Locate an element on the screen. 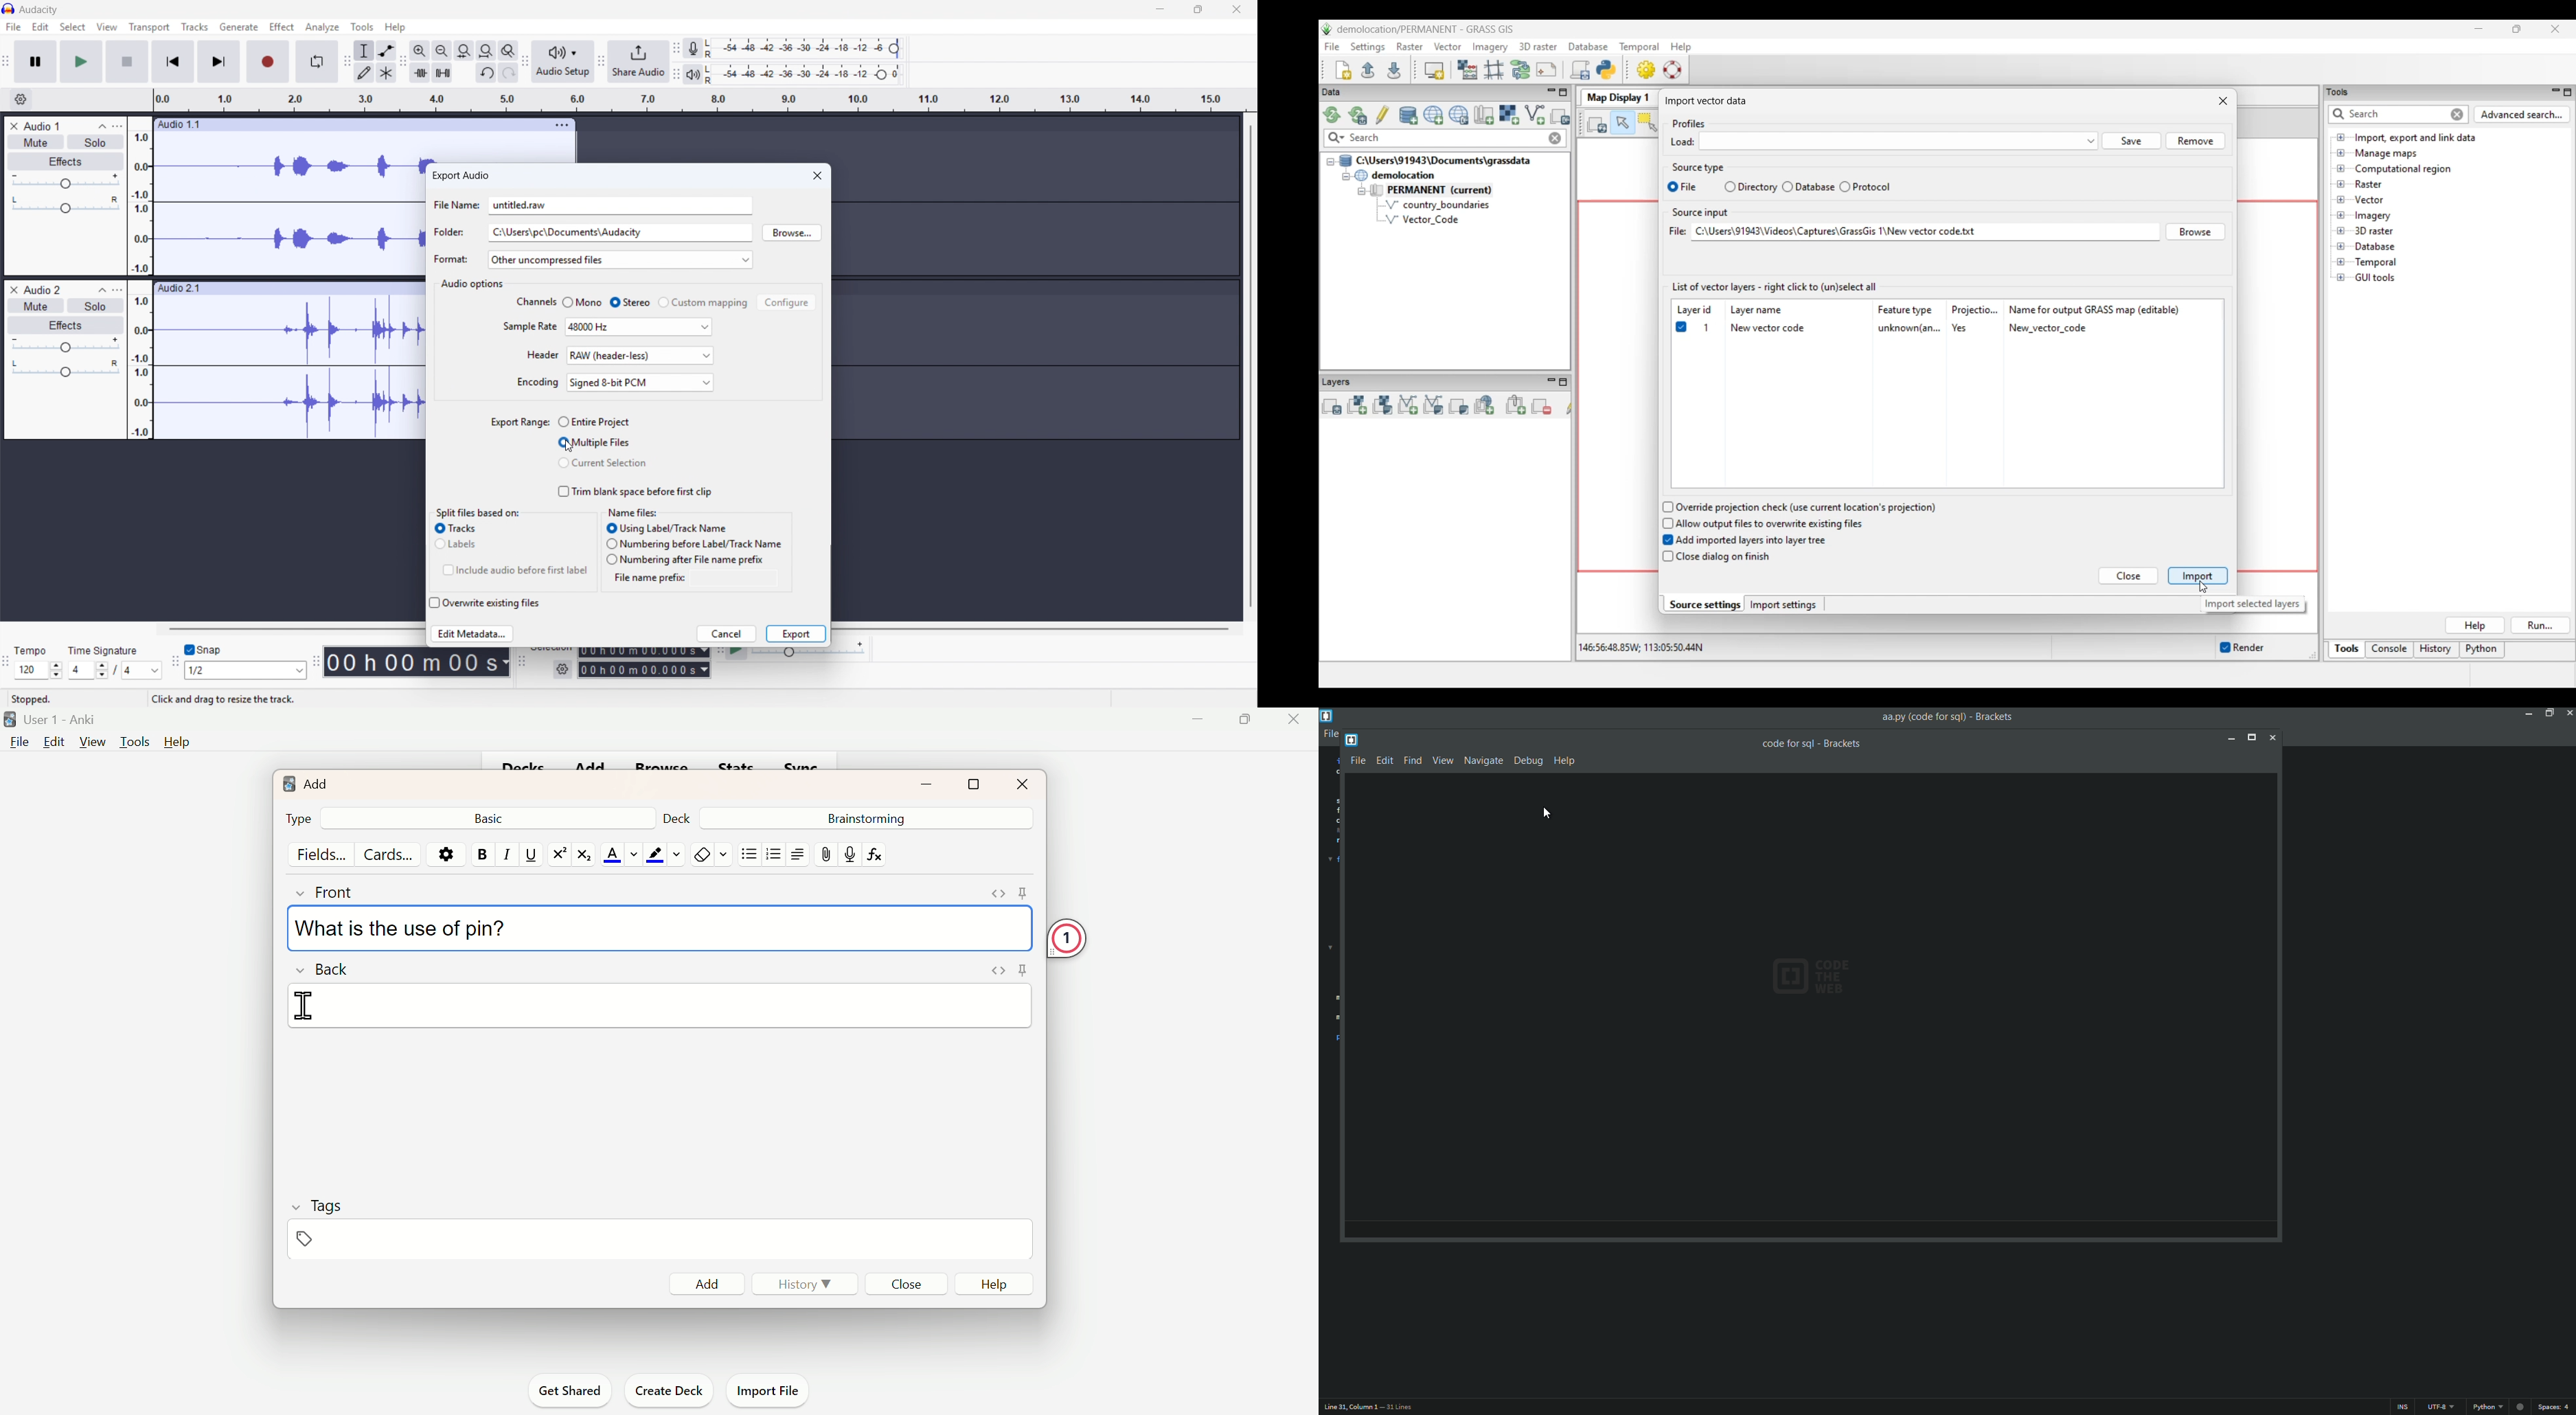 This screenshot has height=1428, width=2576. Save format  is located at coordinates (620, 259).